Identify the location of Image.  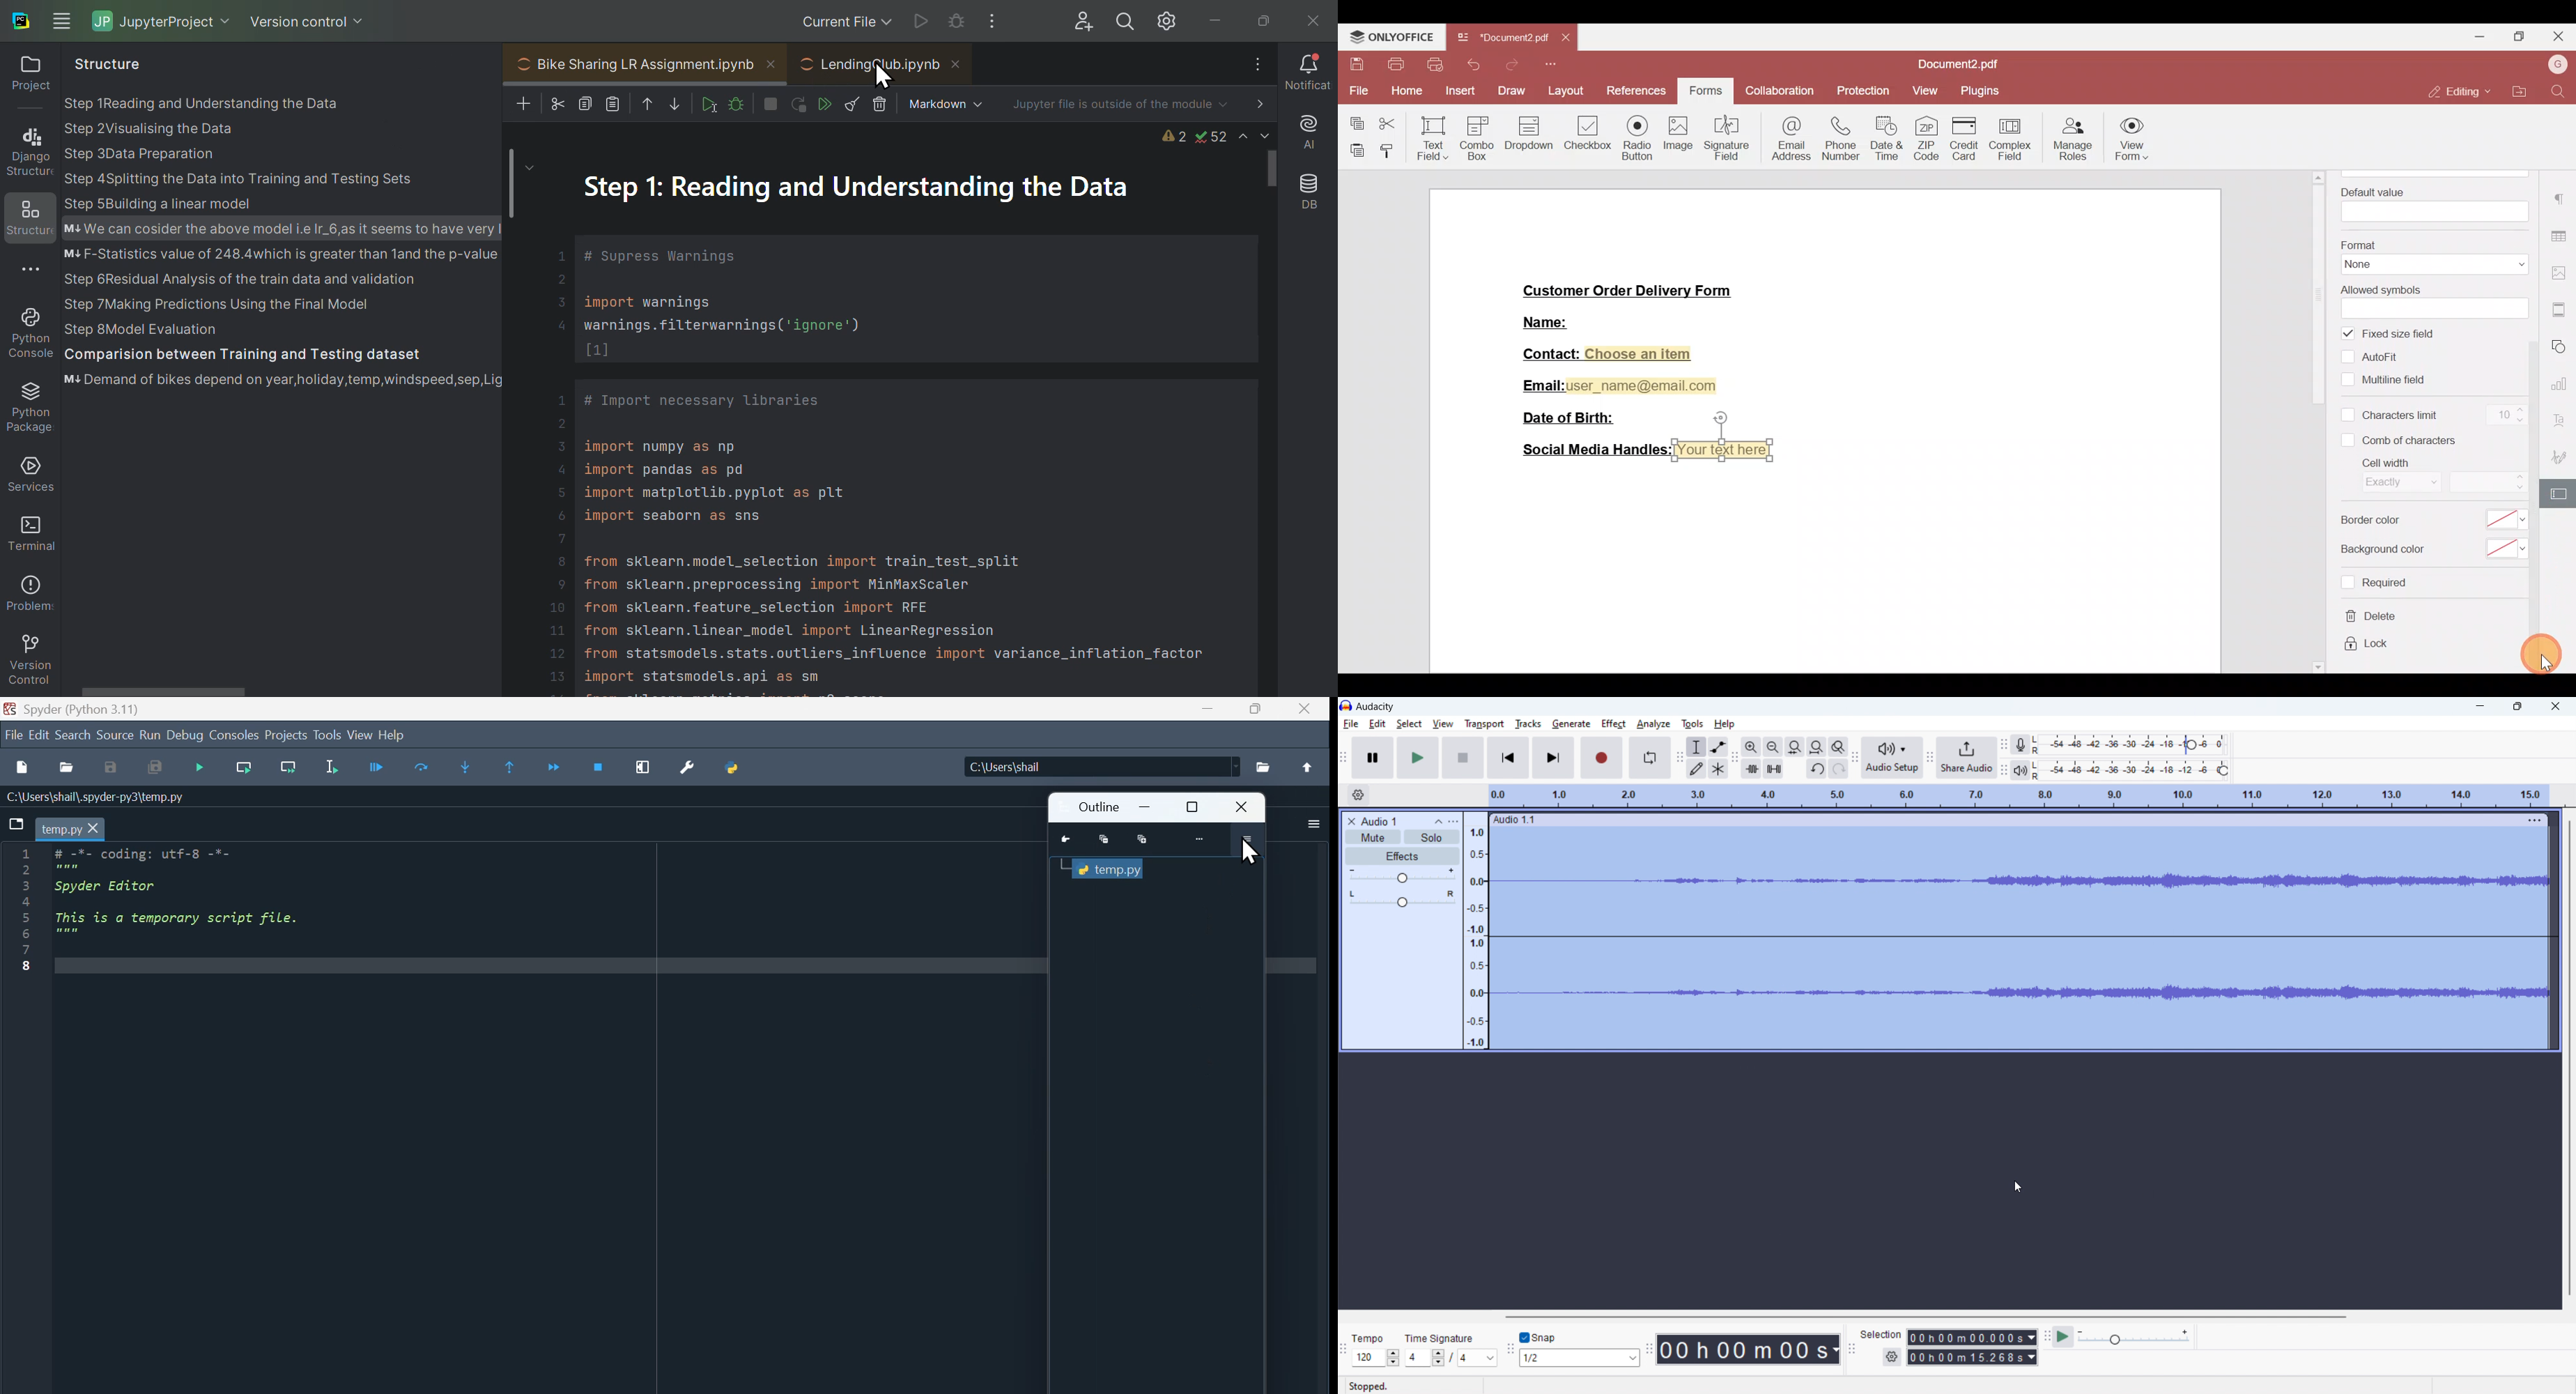
(1677, 136).